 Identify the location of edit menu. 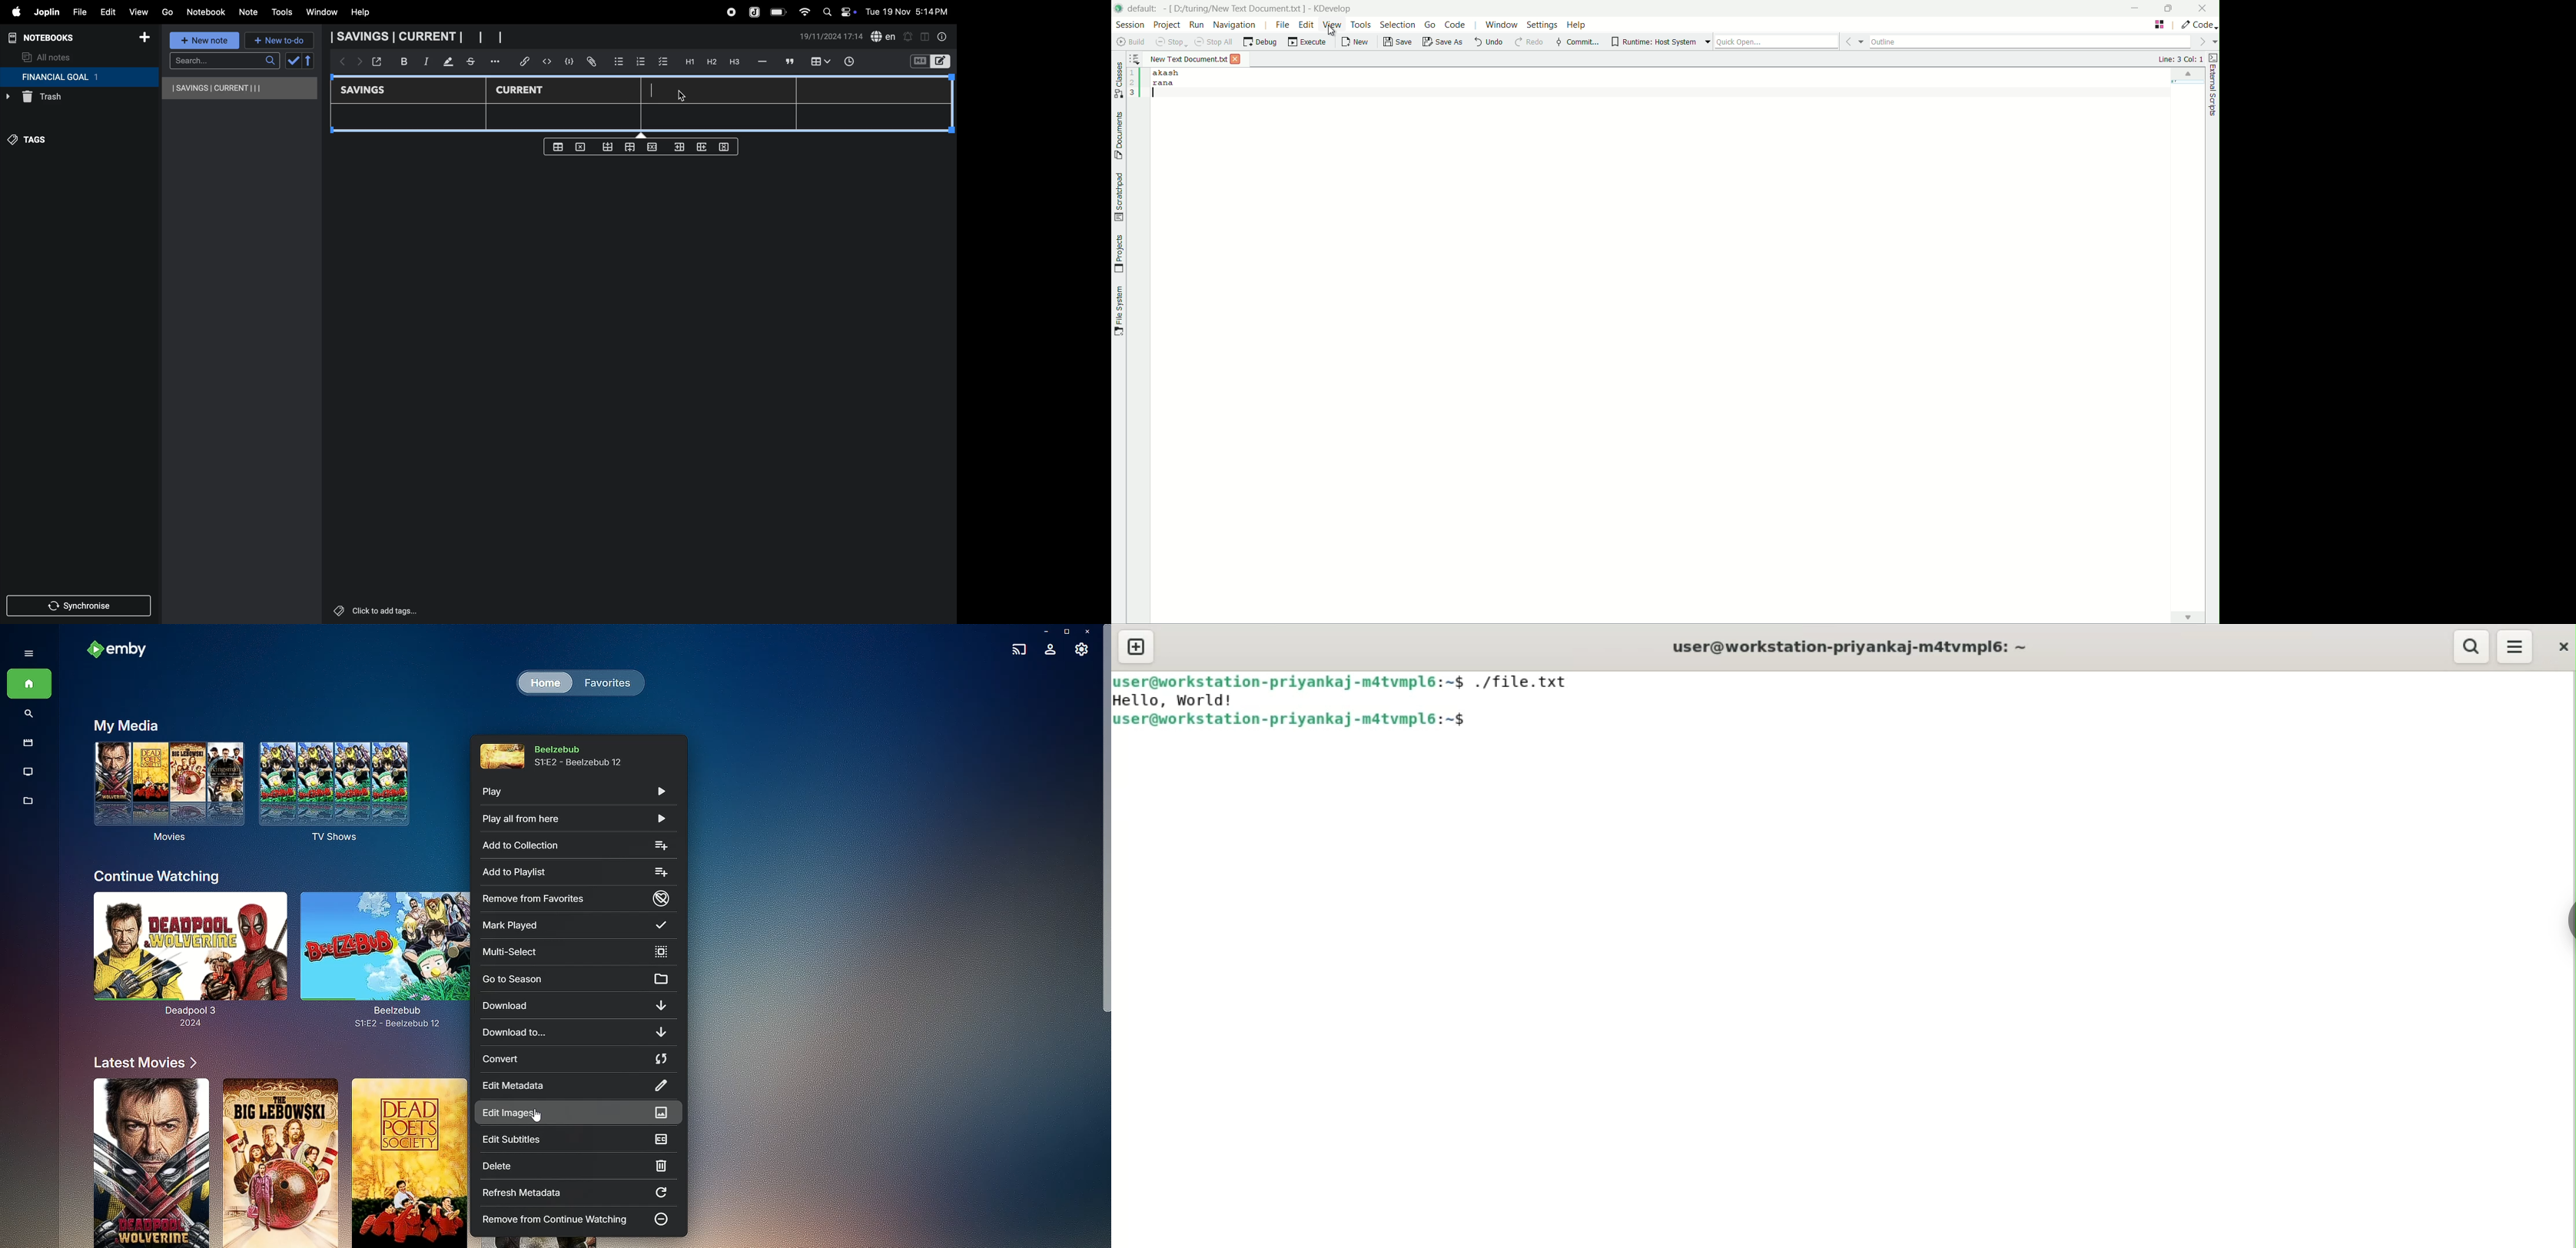
(1307, 25).